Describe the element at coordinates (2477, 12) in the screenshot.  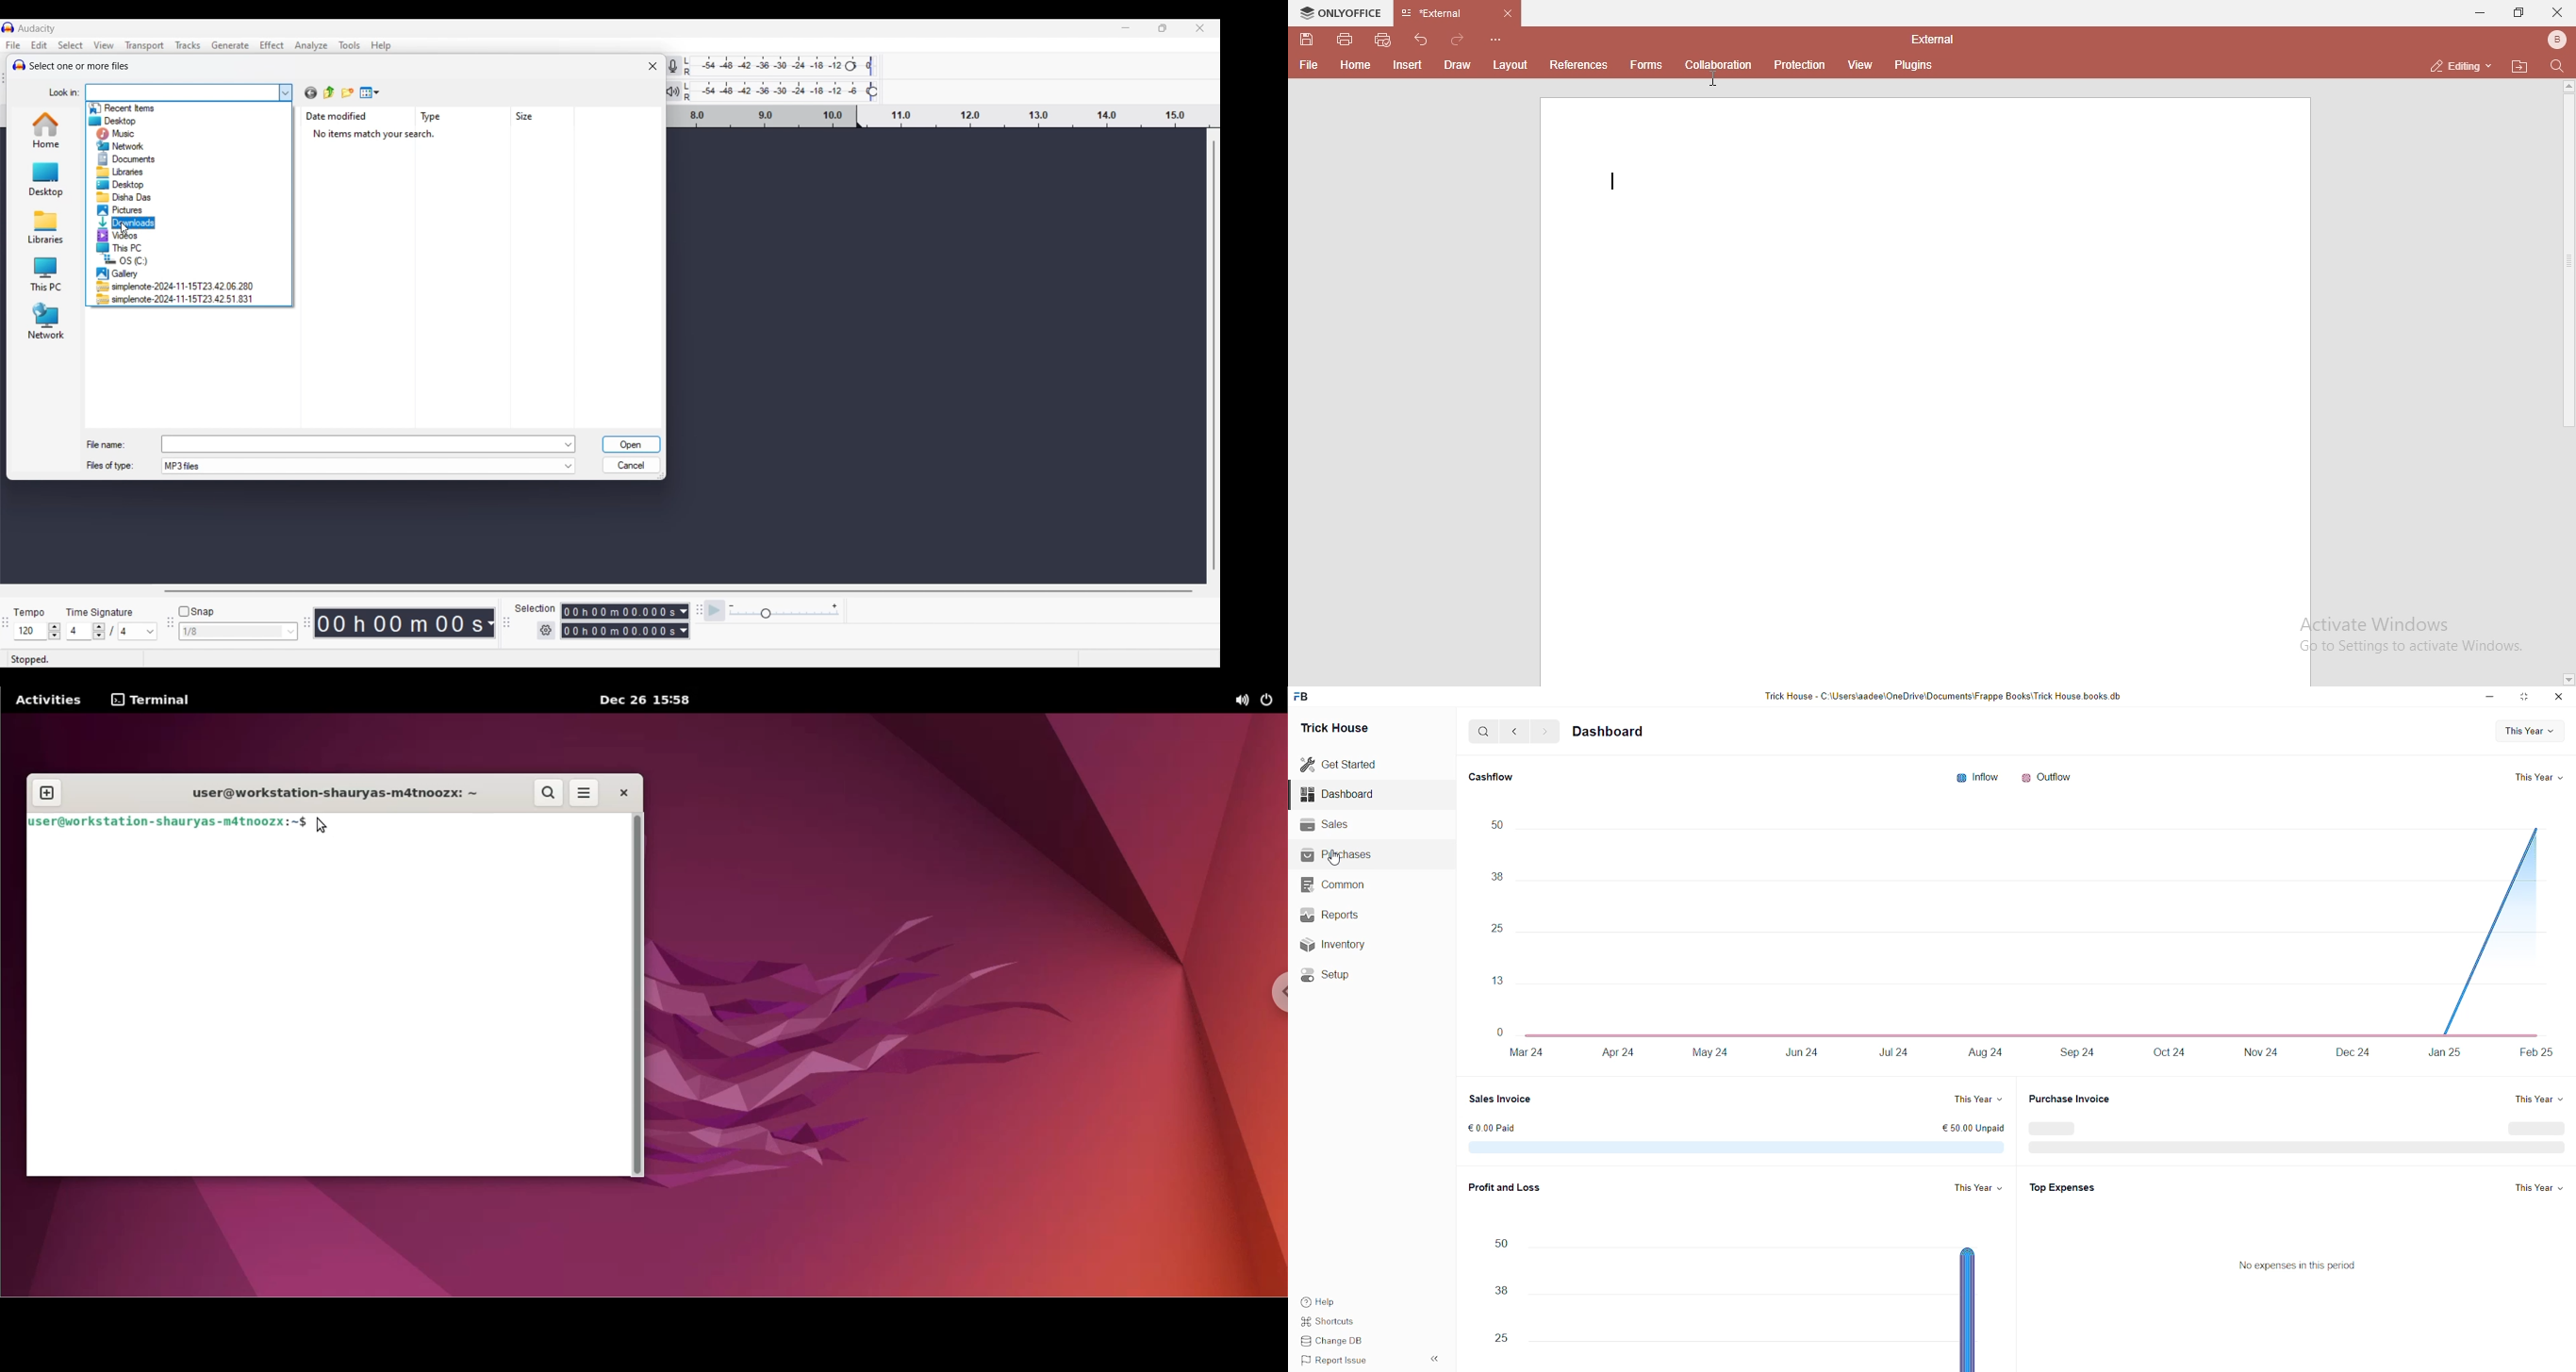
I see `minimise` at that location.